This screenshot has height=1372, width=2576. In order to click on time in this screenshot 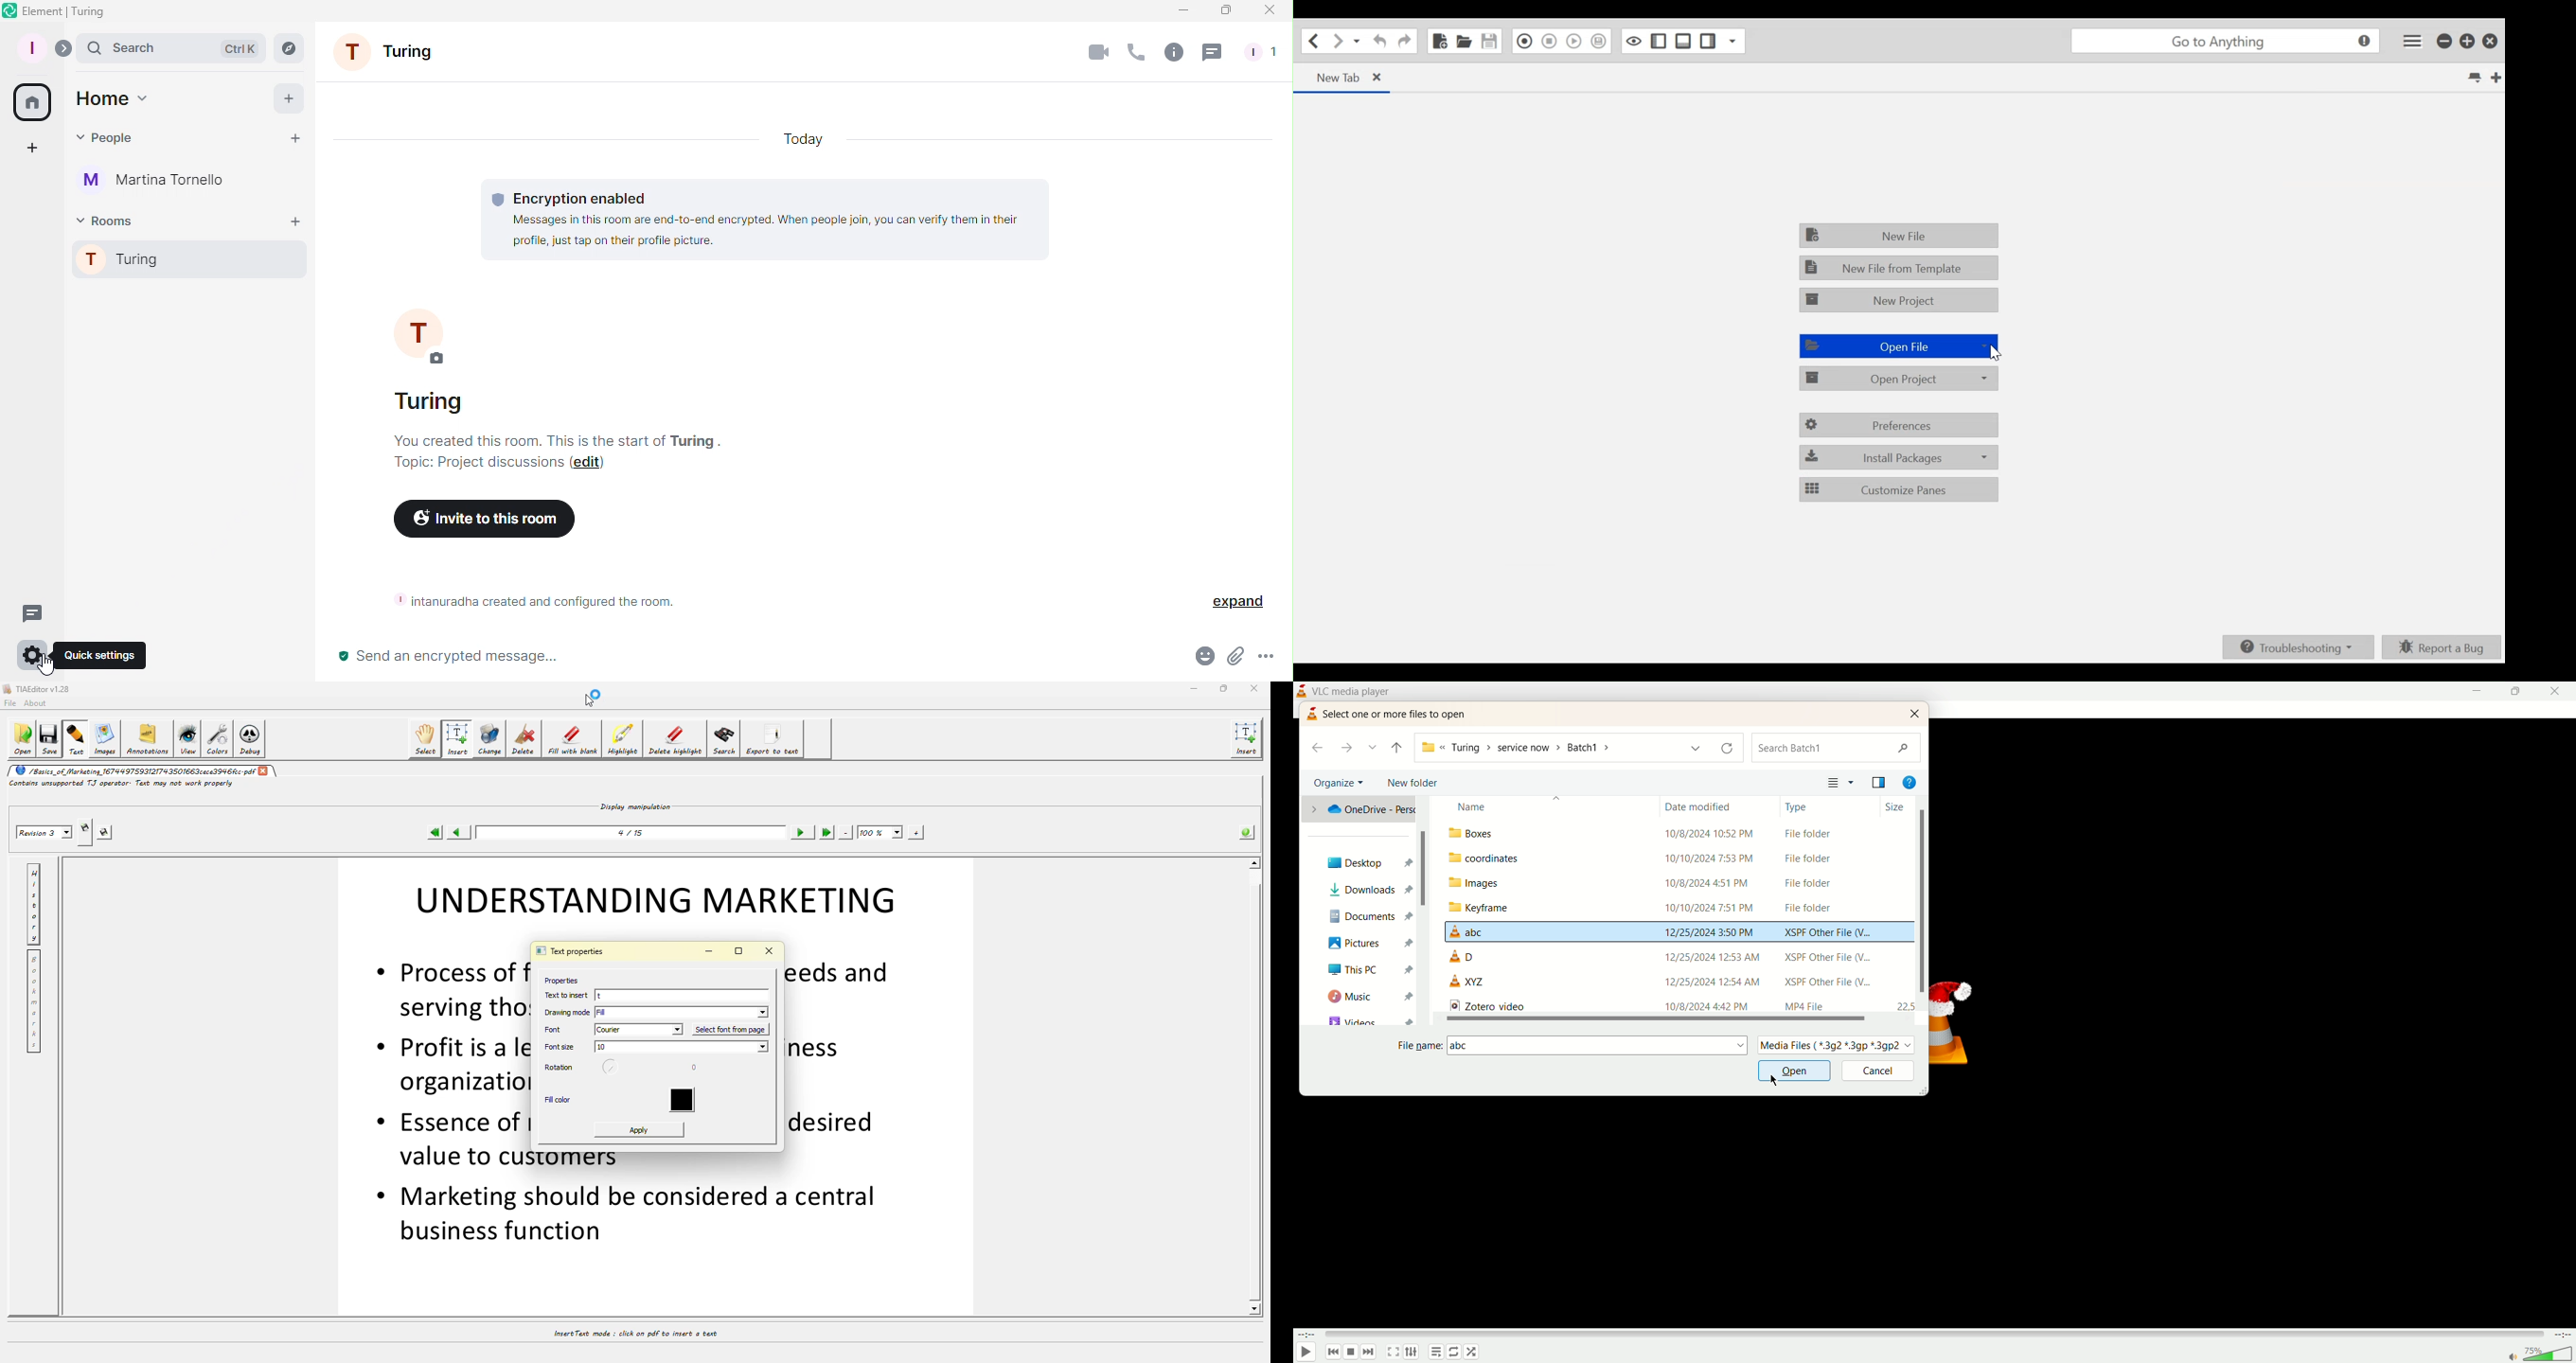, I will do `click(1307, 1335)`.